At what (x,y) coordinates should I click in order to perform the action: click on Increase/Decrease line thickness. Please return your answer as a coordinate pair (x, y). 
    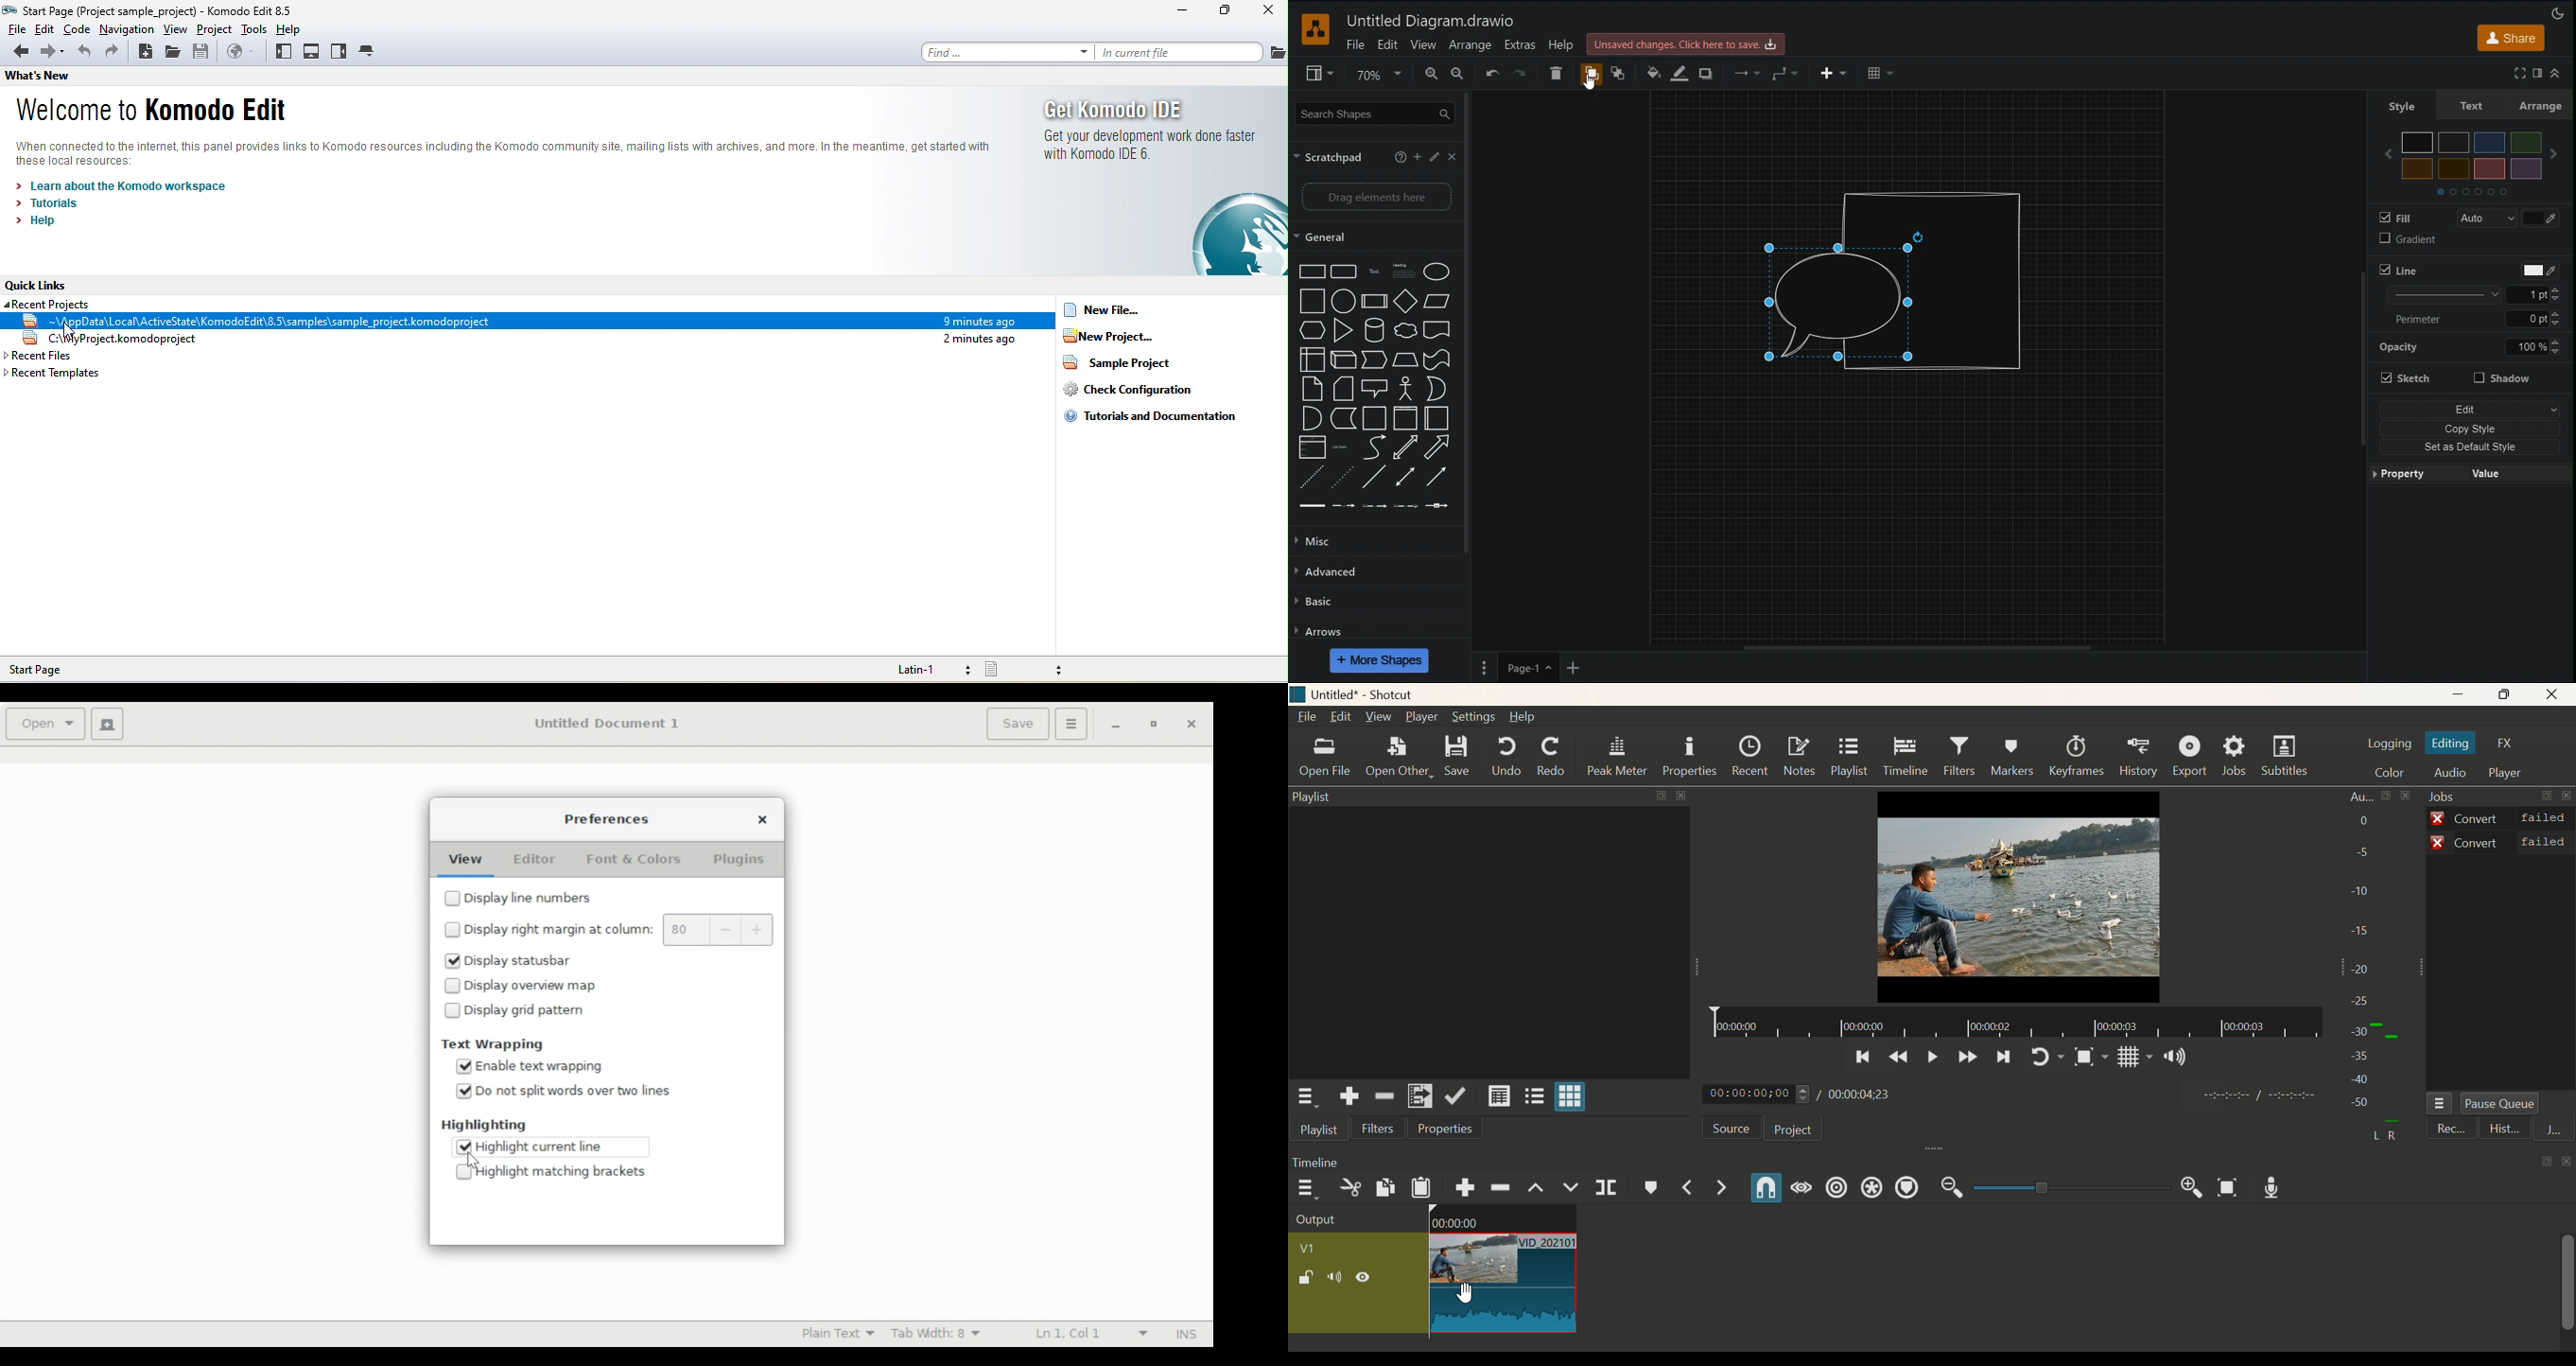
    Looking at the image, I should click on (2556, 294).